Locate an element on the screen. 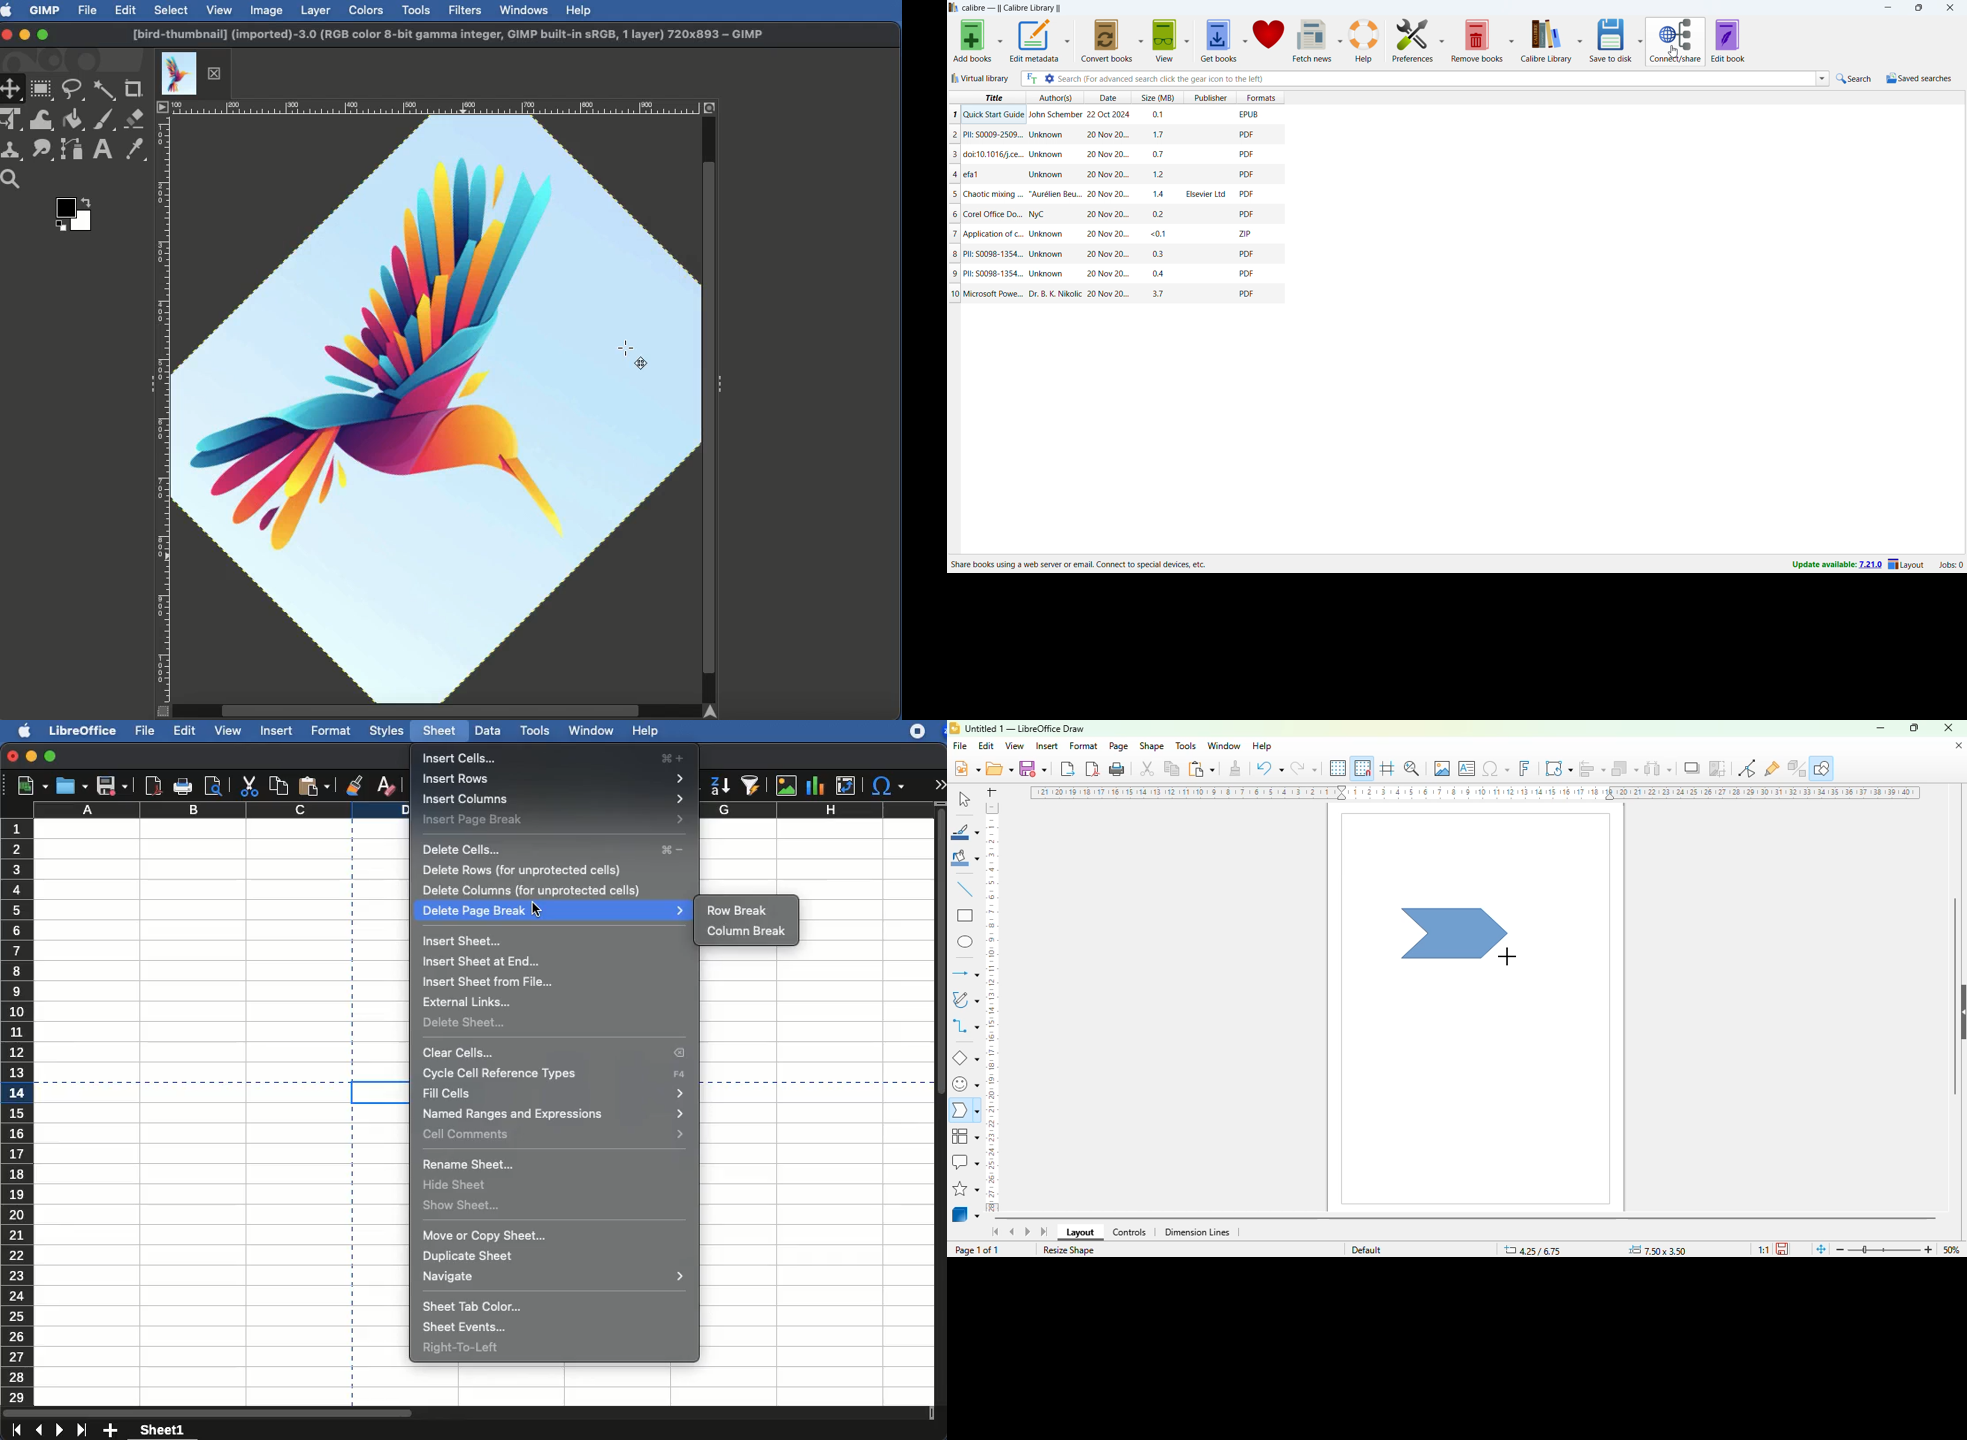 The height and width of the screenshot is (1456, 1988). default is located at coordinates (1367, 1250).